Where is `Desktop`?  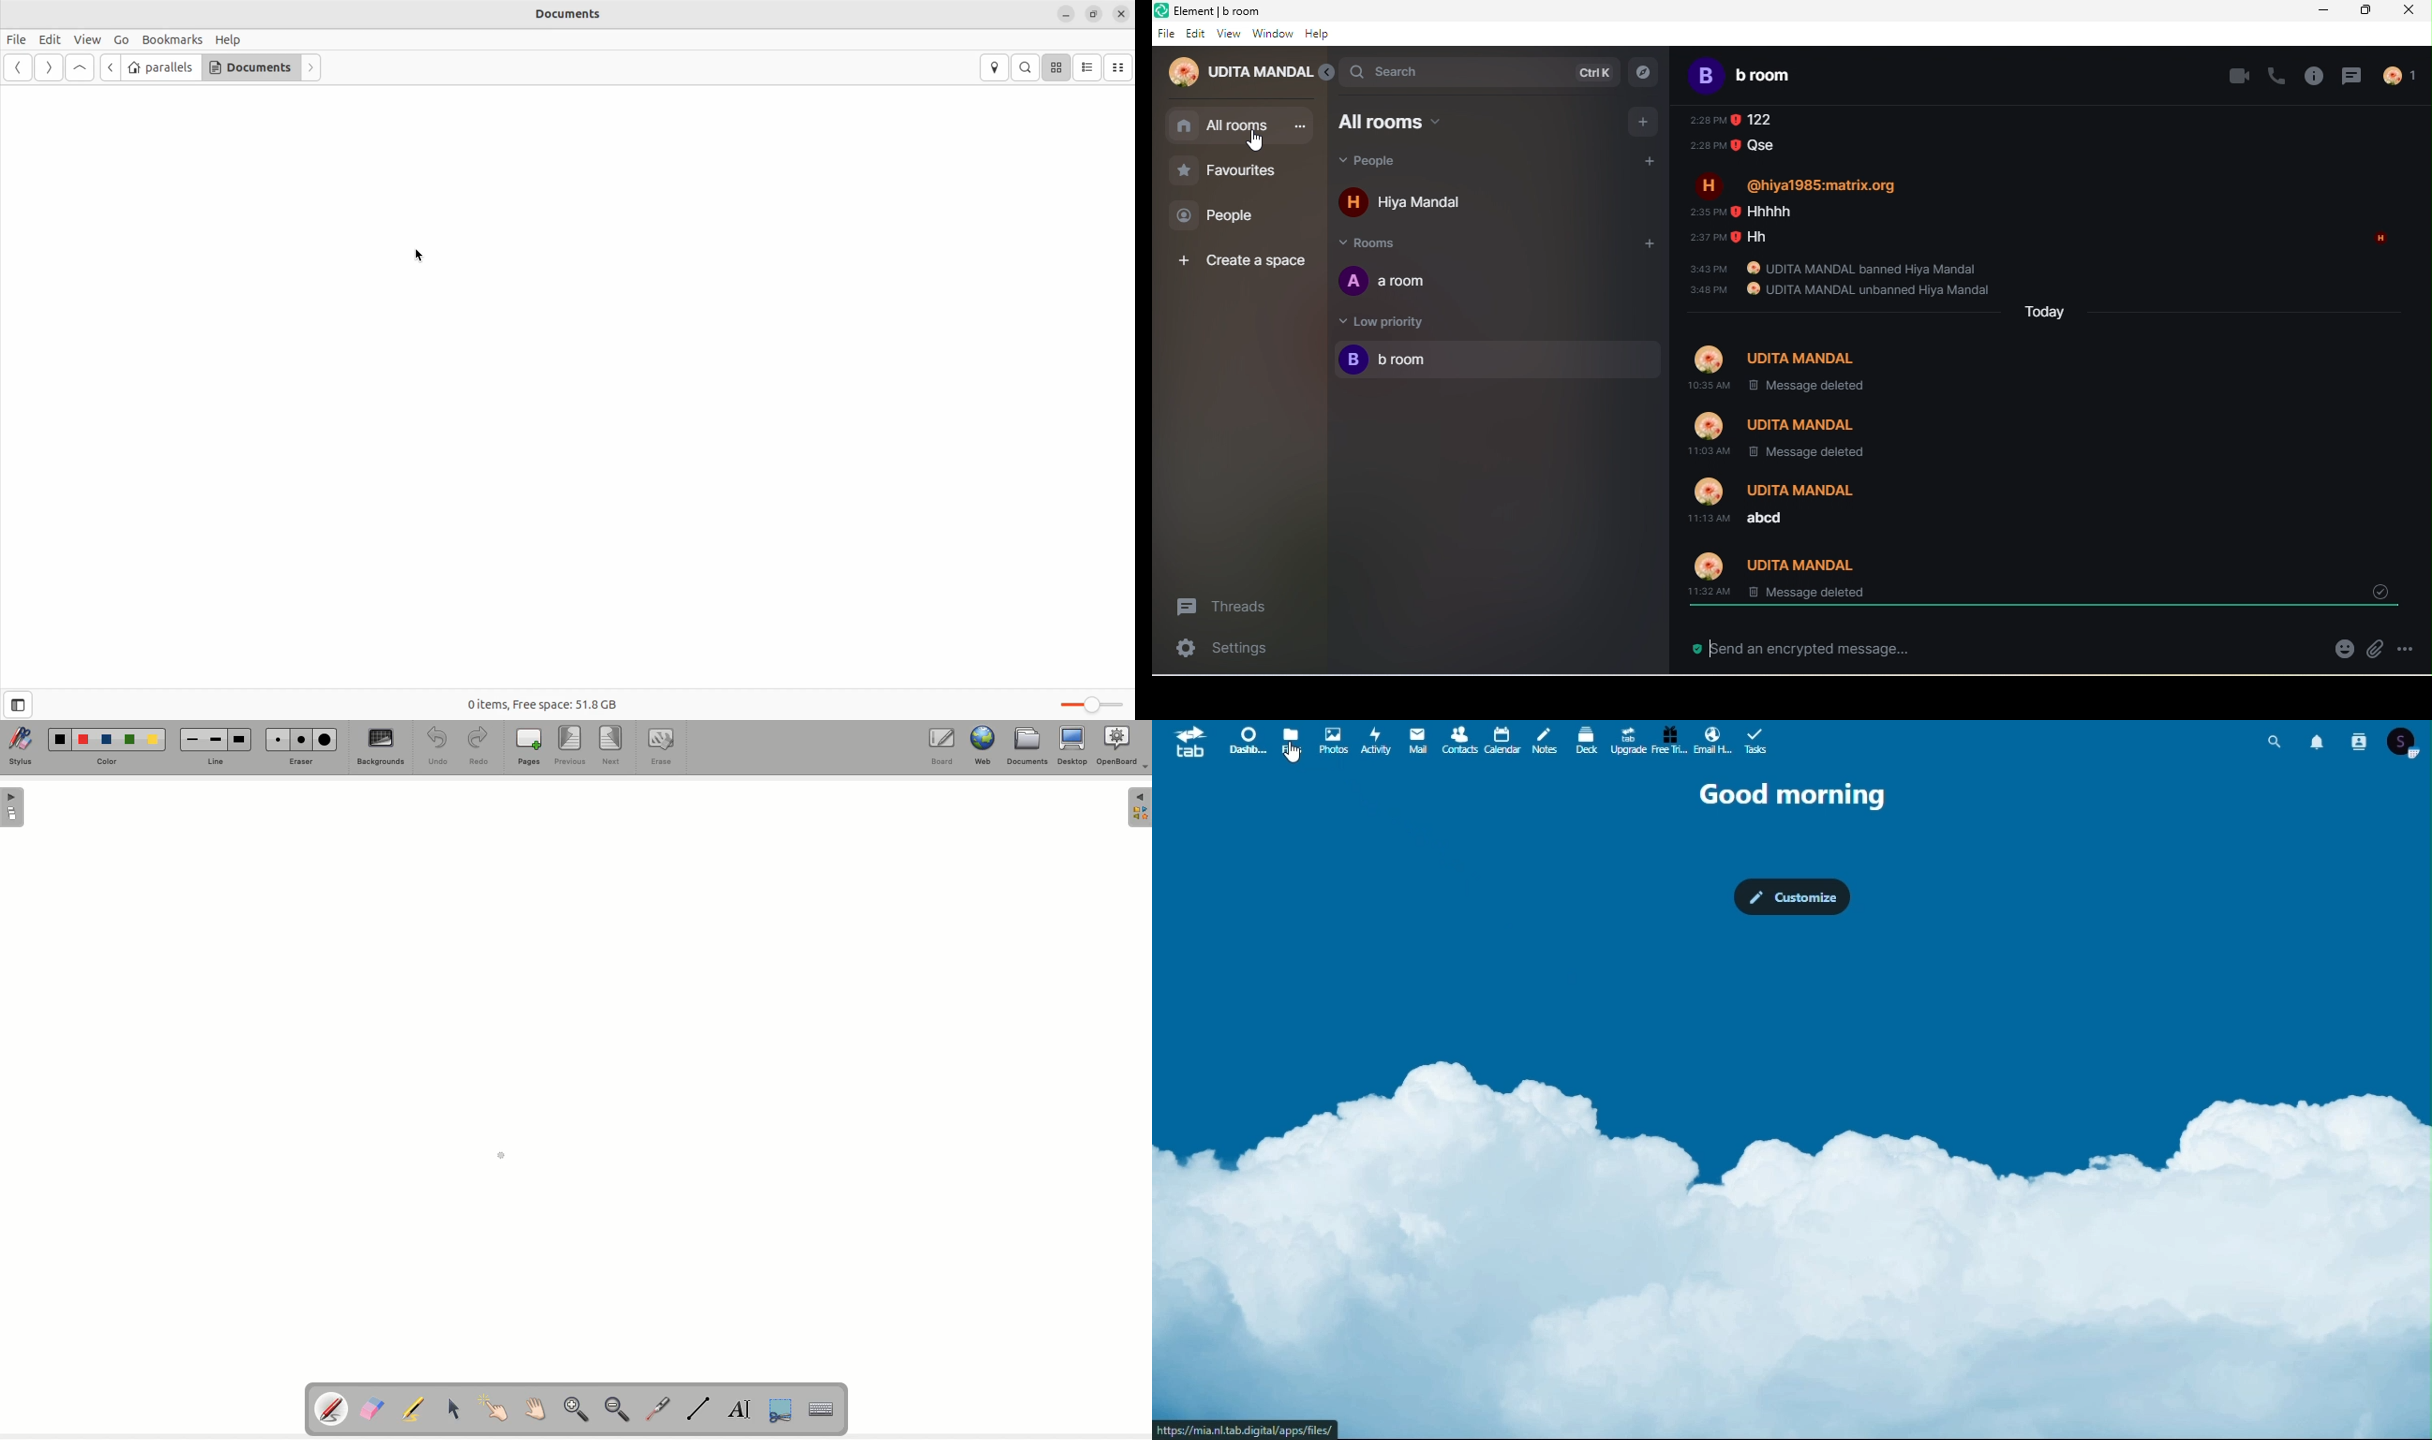 Desktop is located at coordinates (1071, 747).